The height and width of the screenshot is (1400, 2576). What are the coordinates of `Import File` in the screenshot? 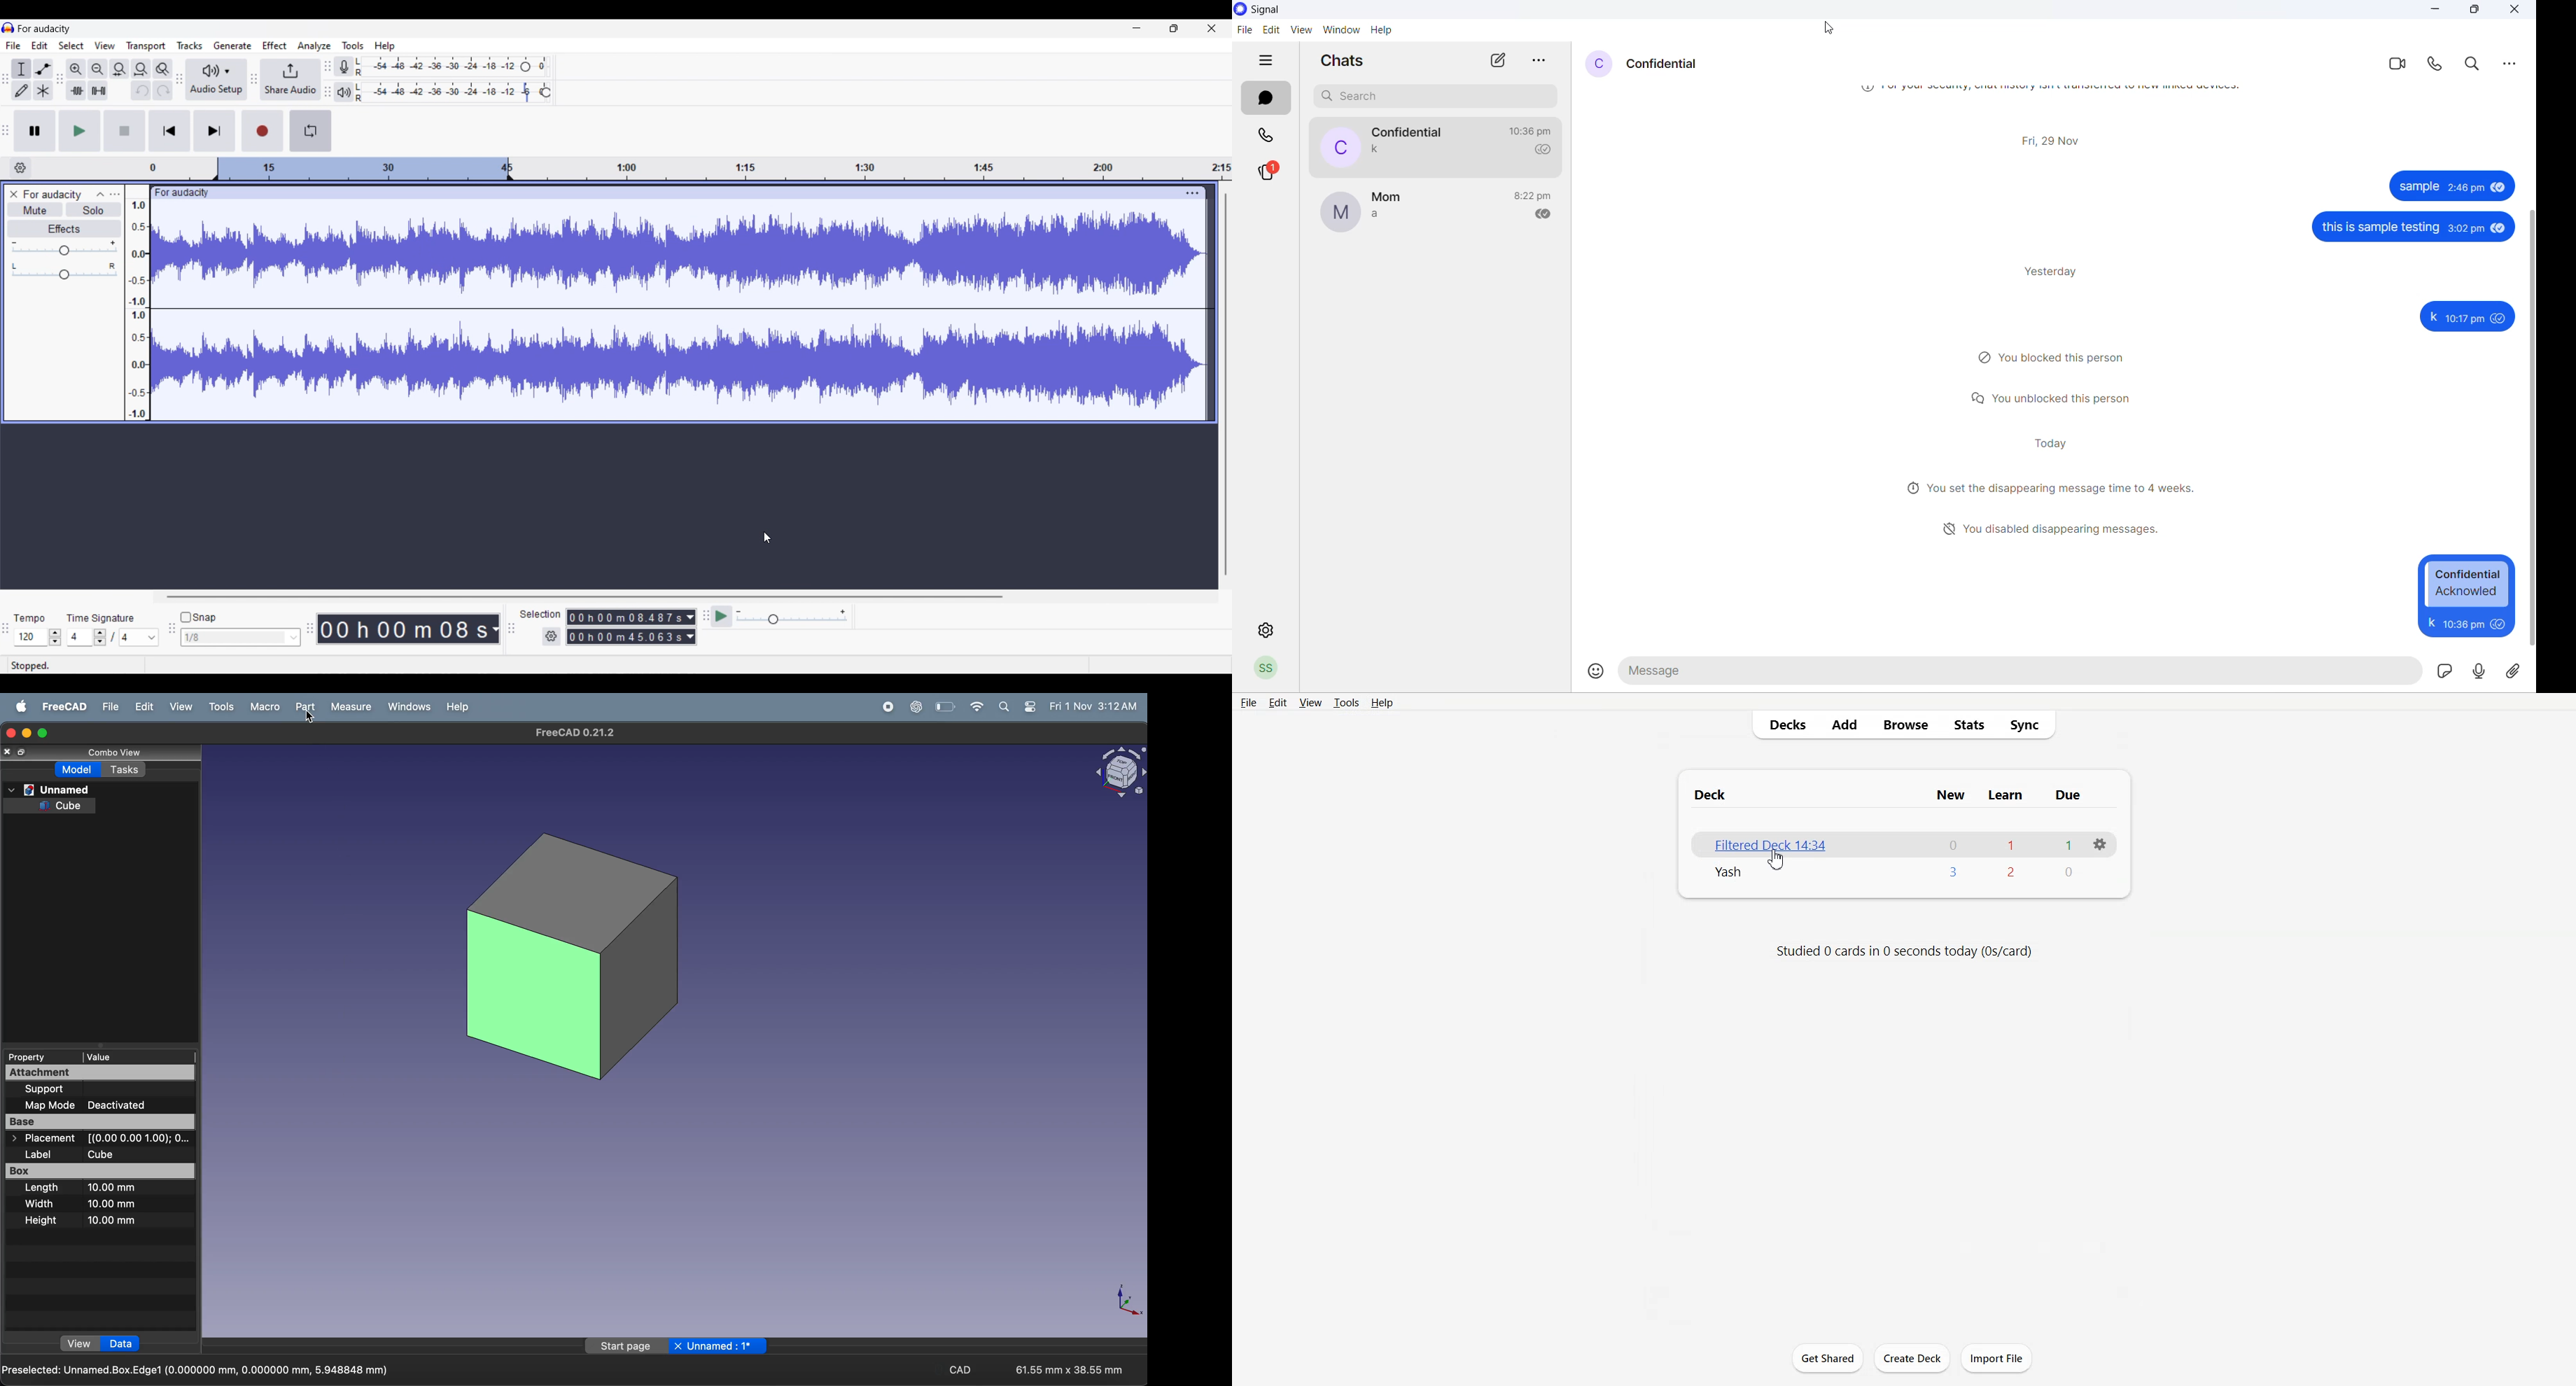 It's located at (1996, 1358).